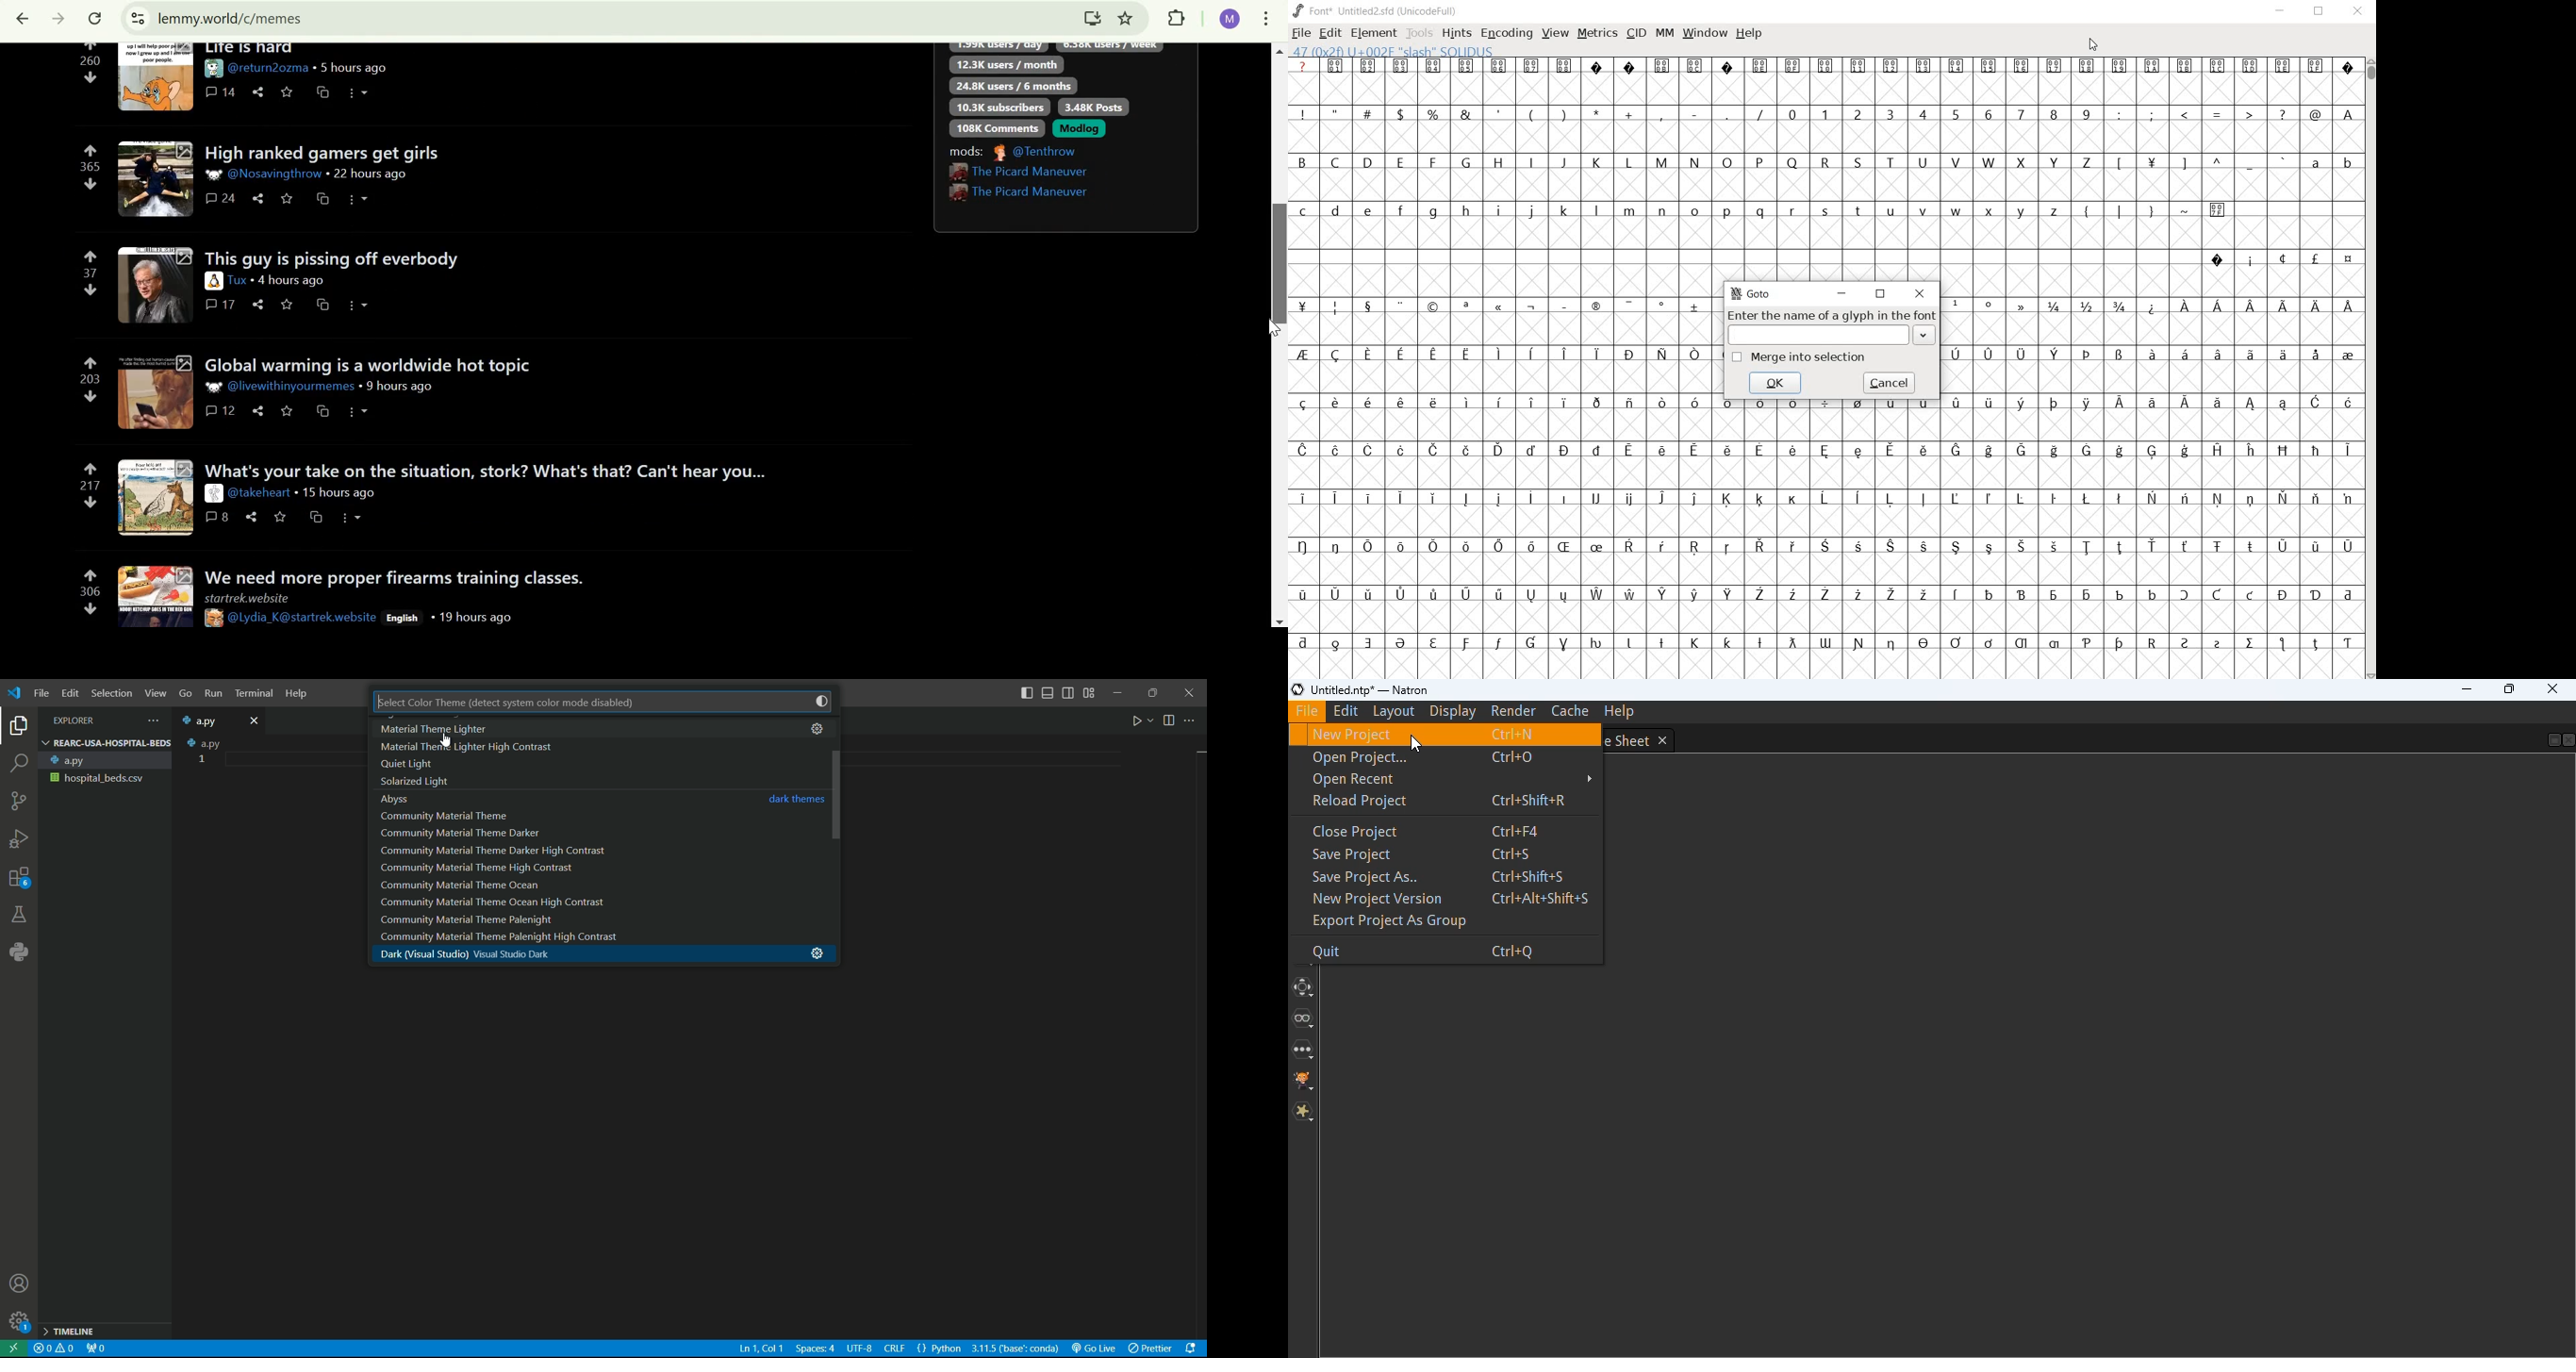  What do you see at coordinates (20, 765) in the screenshot?
I see `search` at bounding box center [20, 765].